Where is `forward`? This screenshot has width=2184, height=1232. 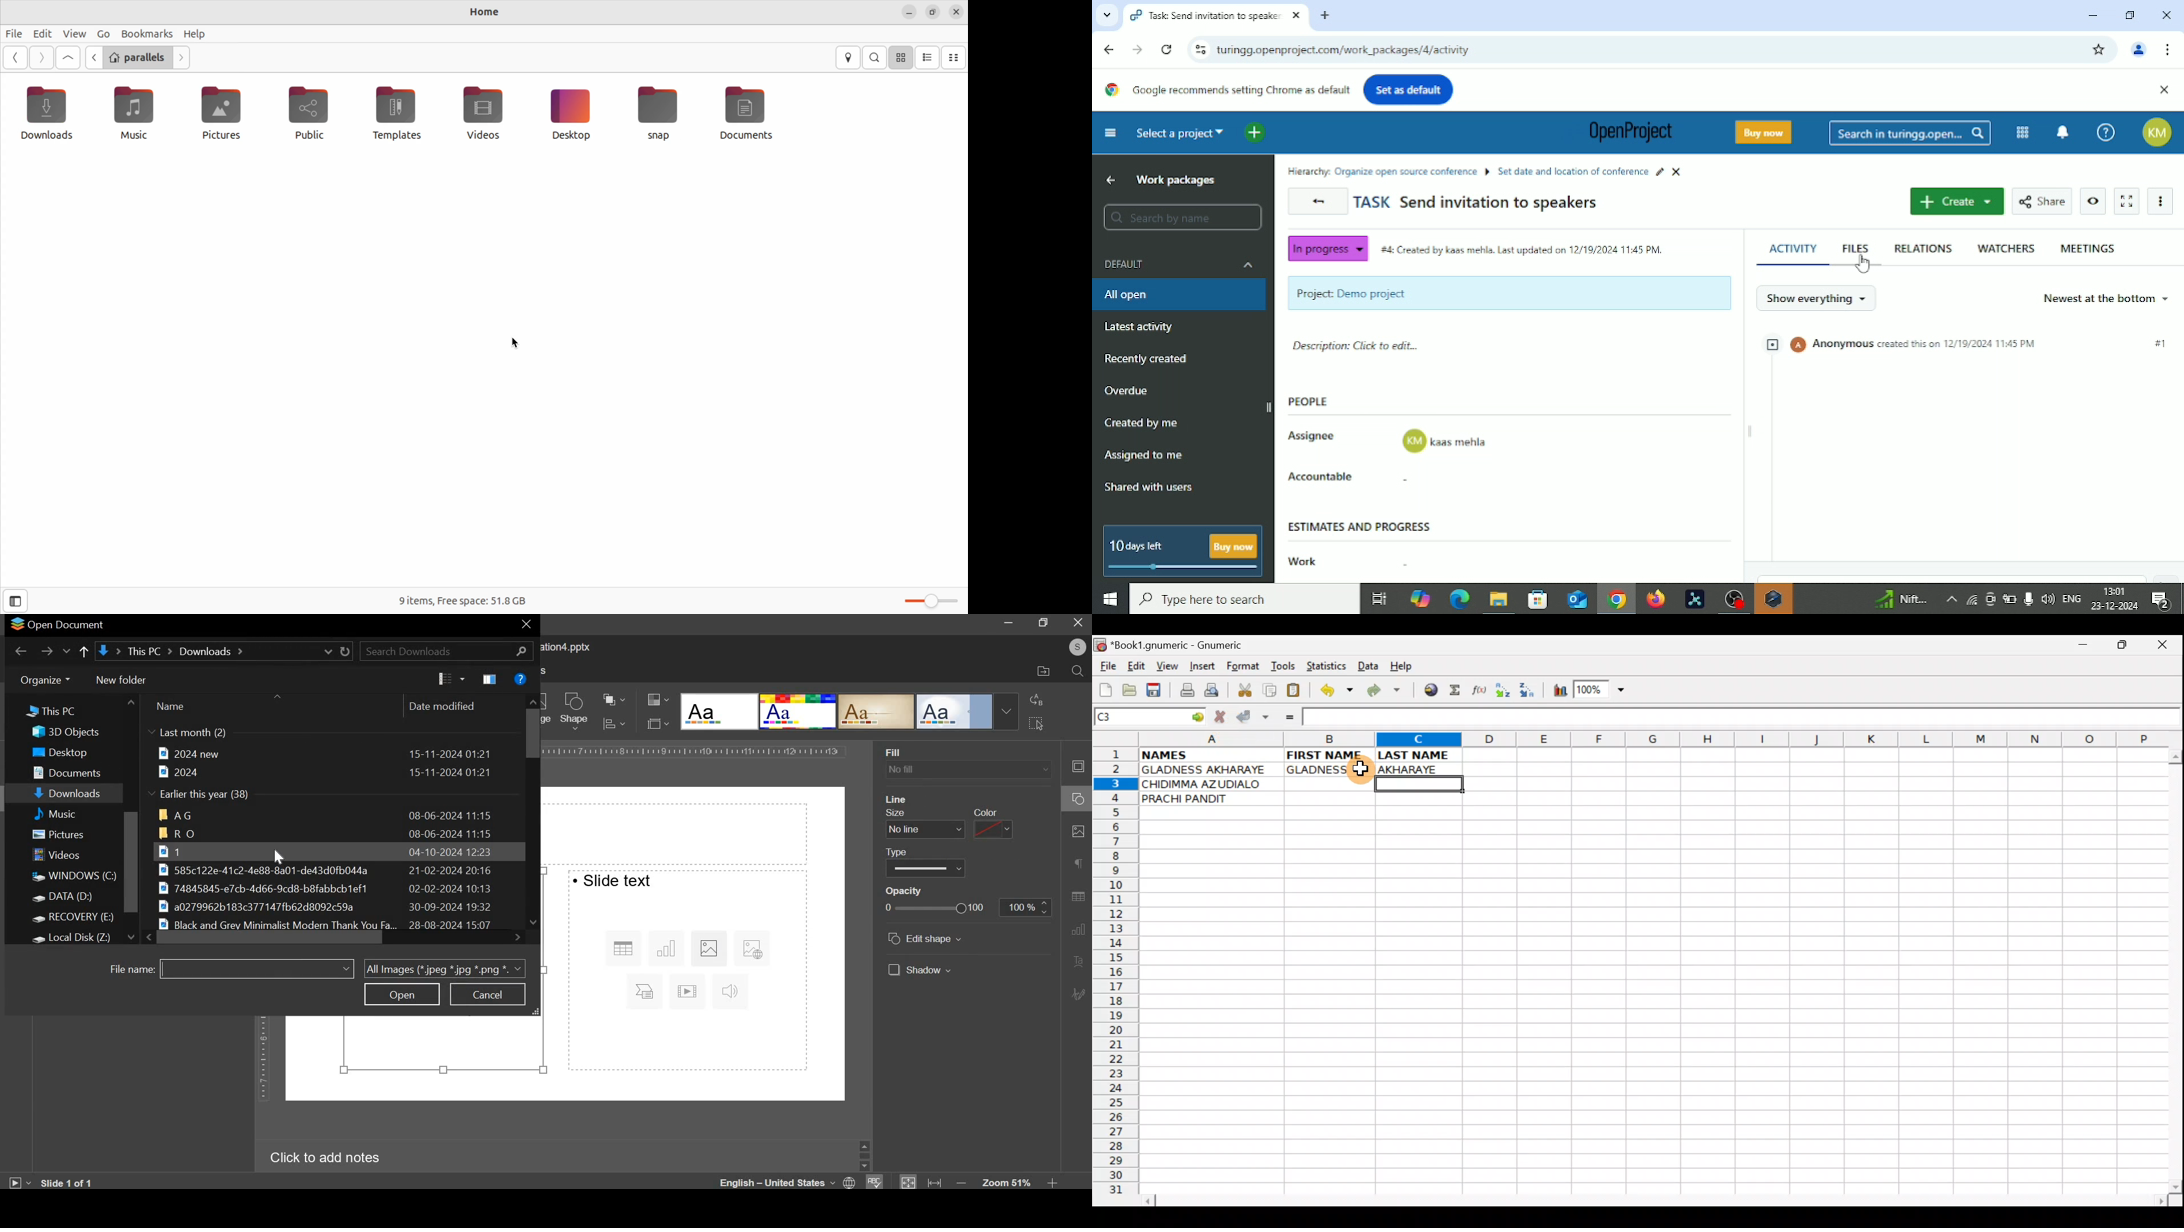
forward is located at coordinates (47, 651).